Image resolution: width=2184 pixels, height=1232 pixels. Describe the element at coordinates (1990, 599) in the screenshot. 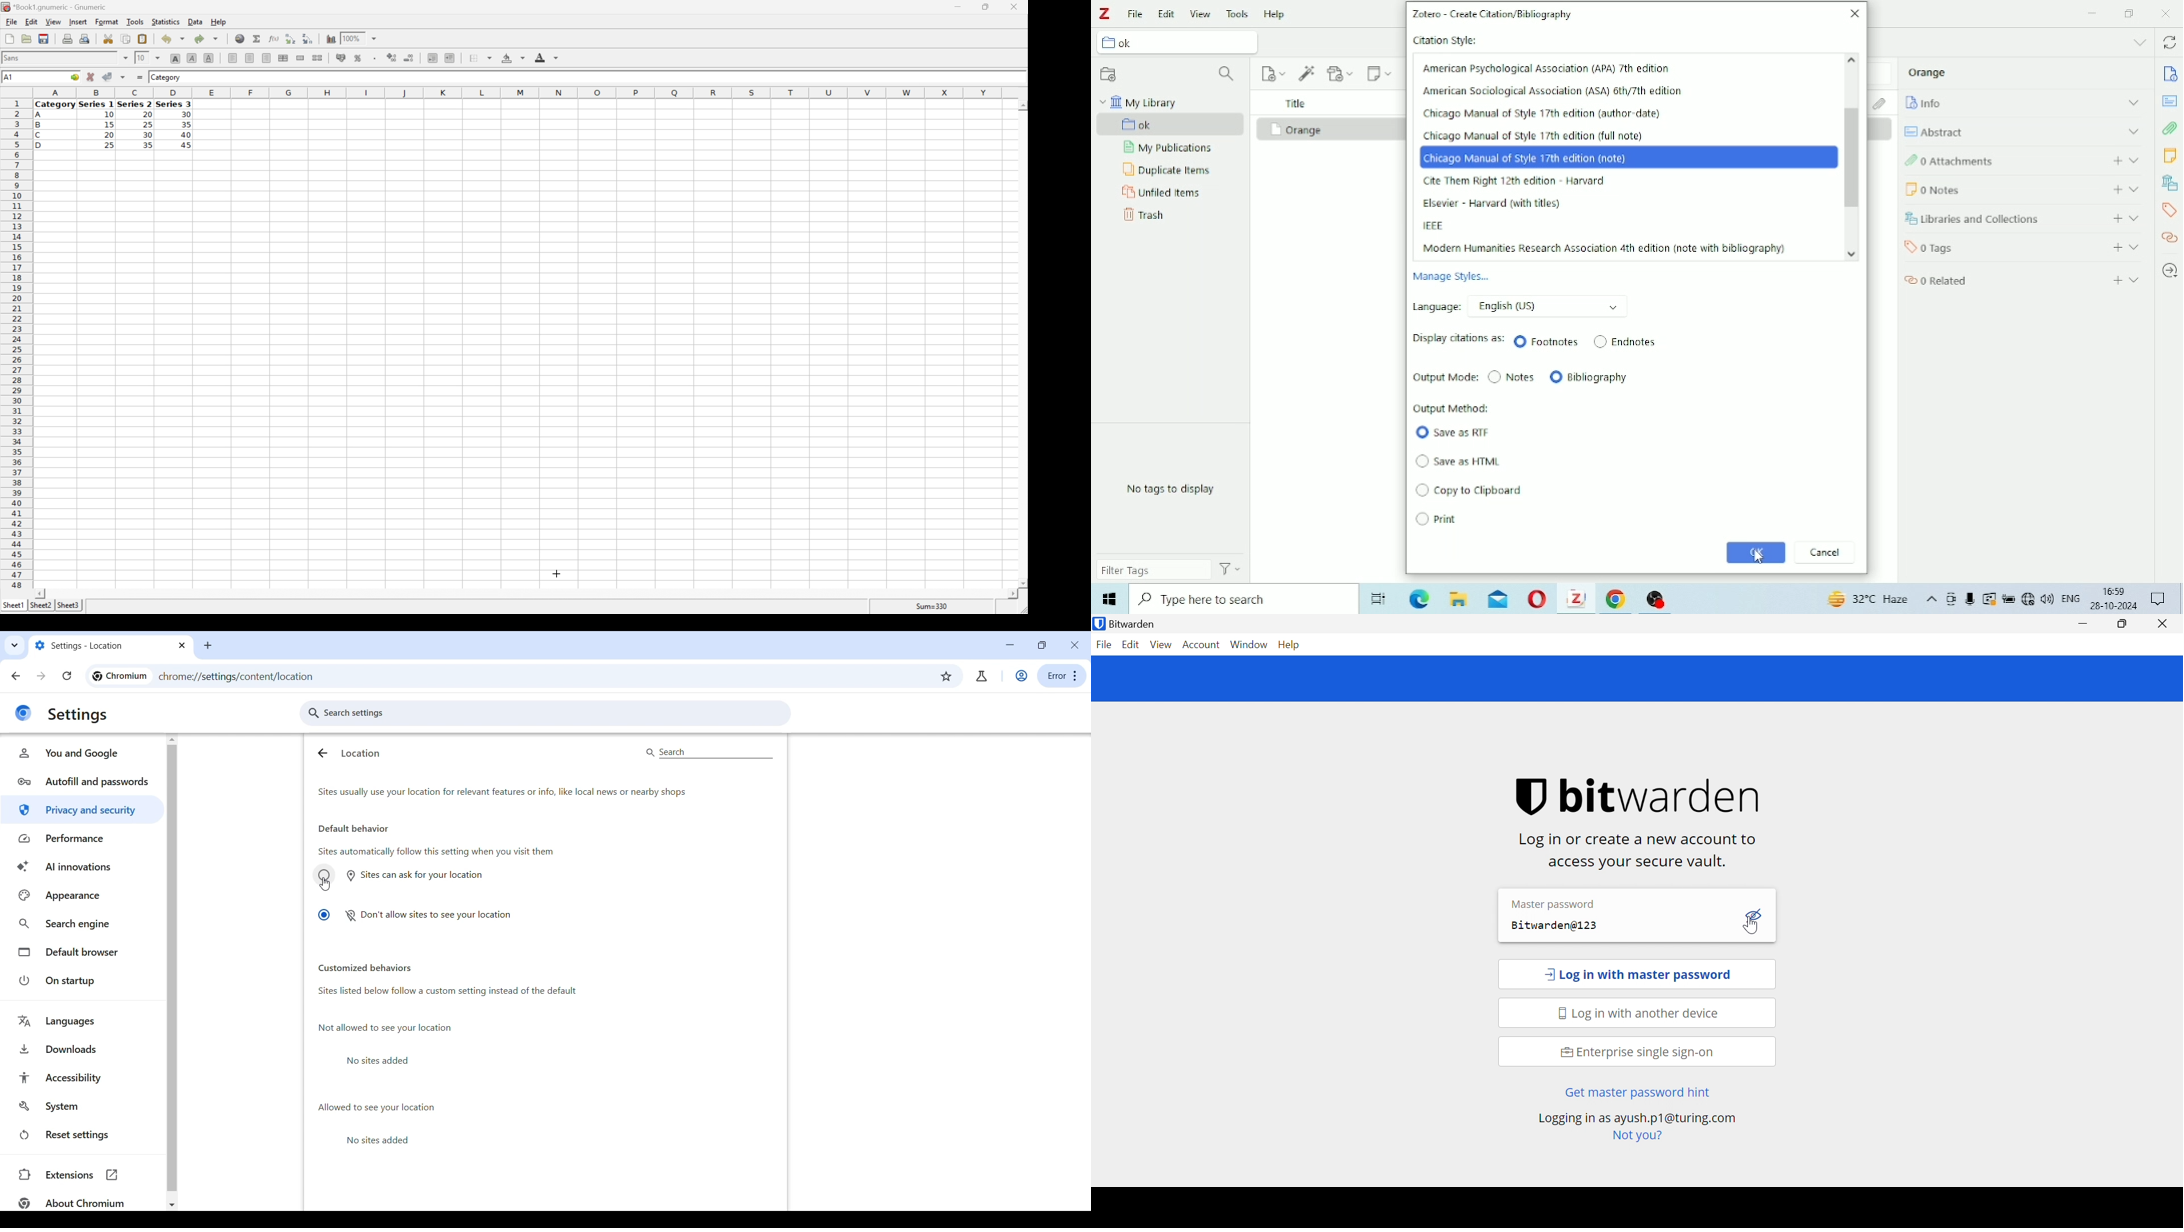

I see `Warning` at that location.